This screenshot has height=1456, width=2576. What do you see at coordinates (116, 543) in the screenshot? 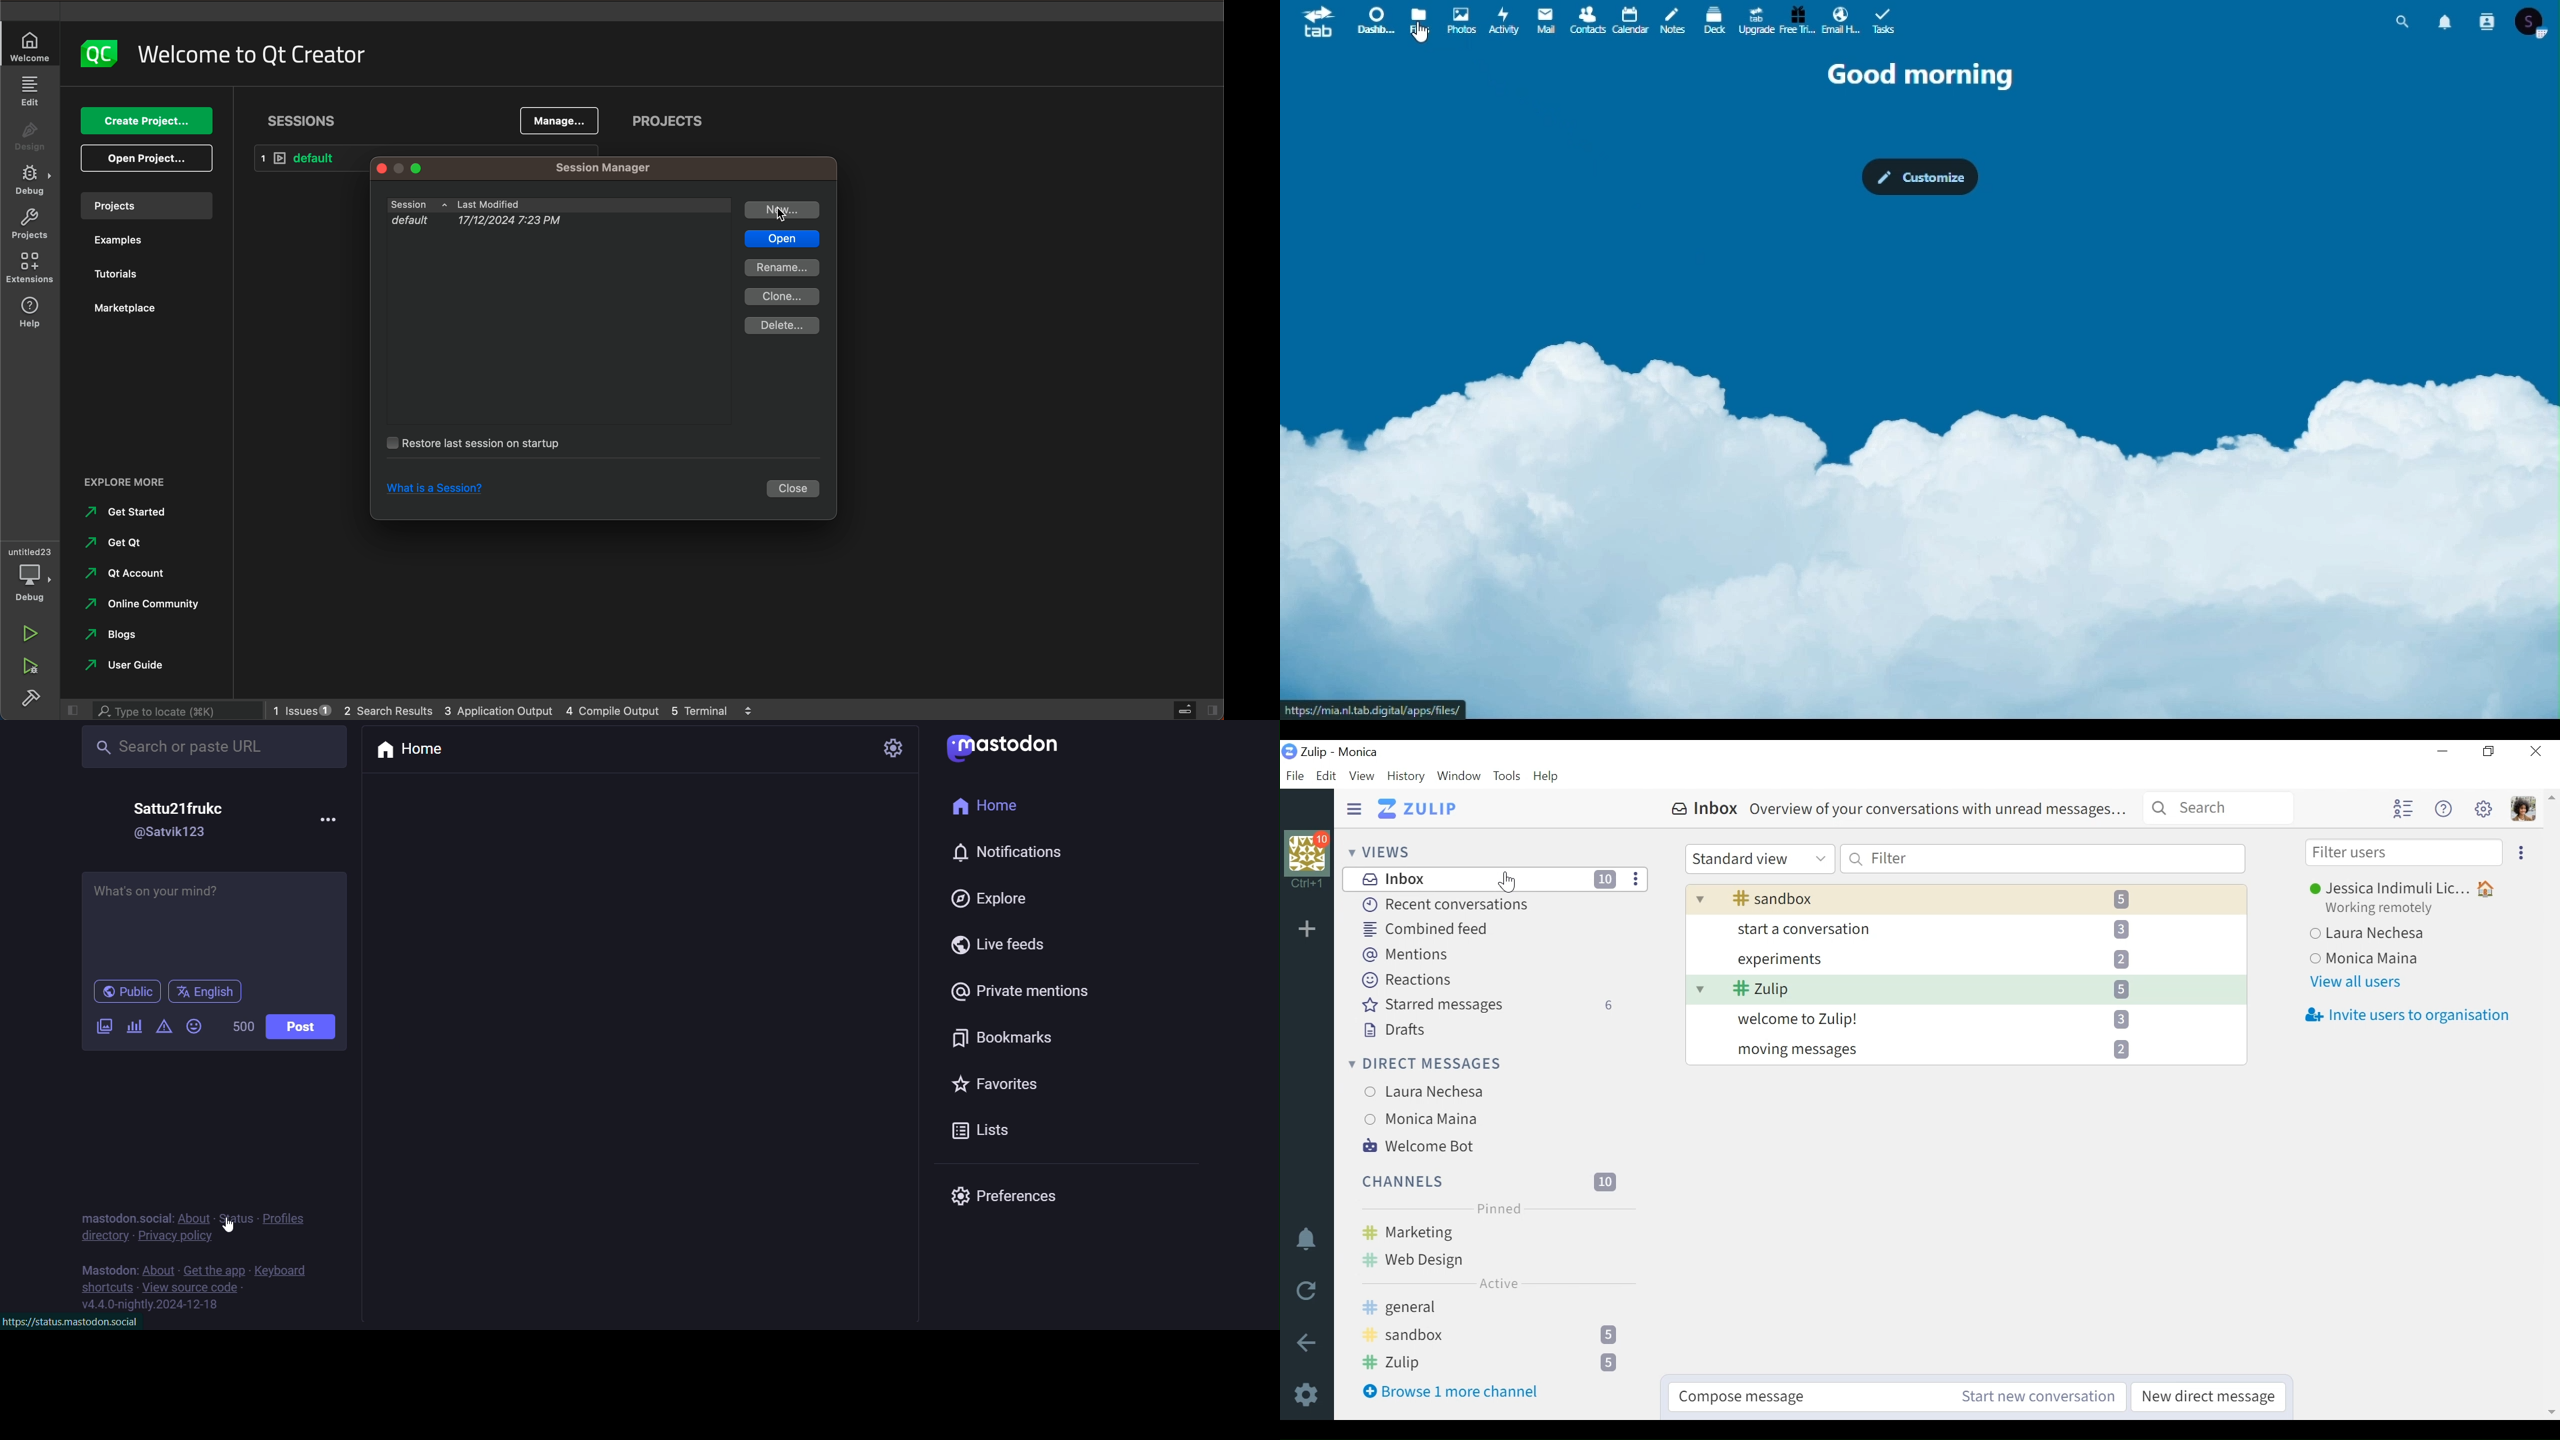
I see `get qt` at bounding box center [116, 543].